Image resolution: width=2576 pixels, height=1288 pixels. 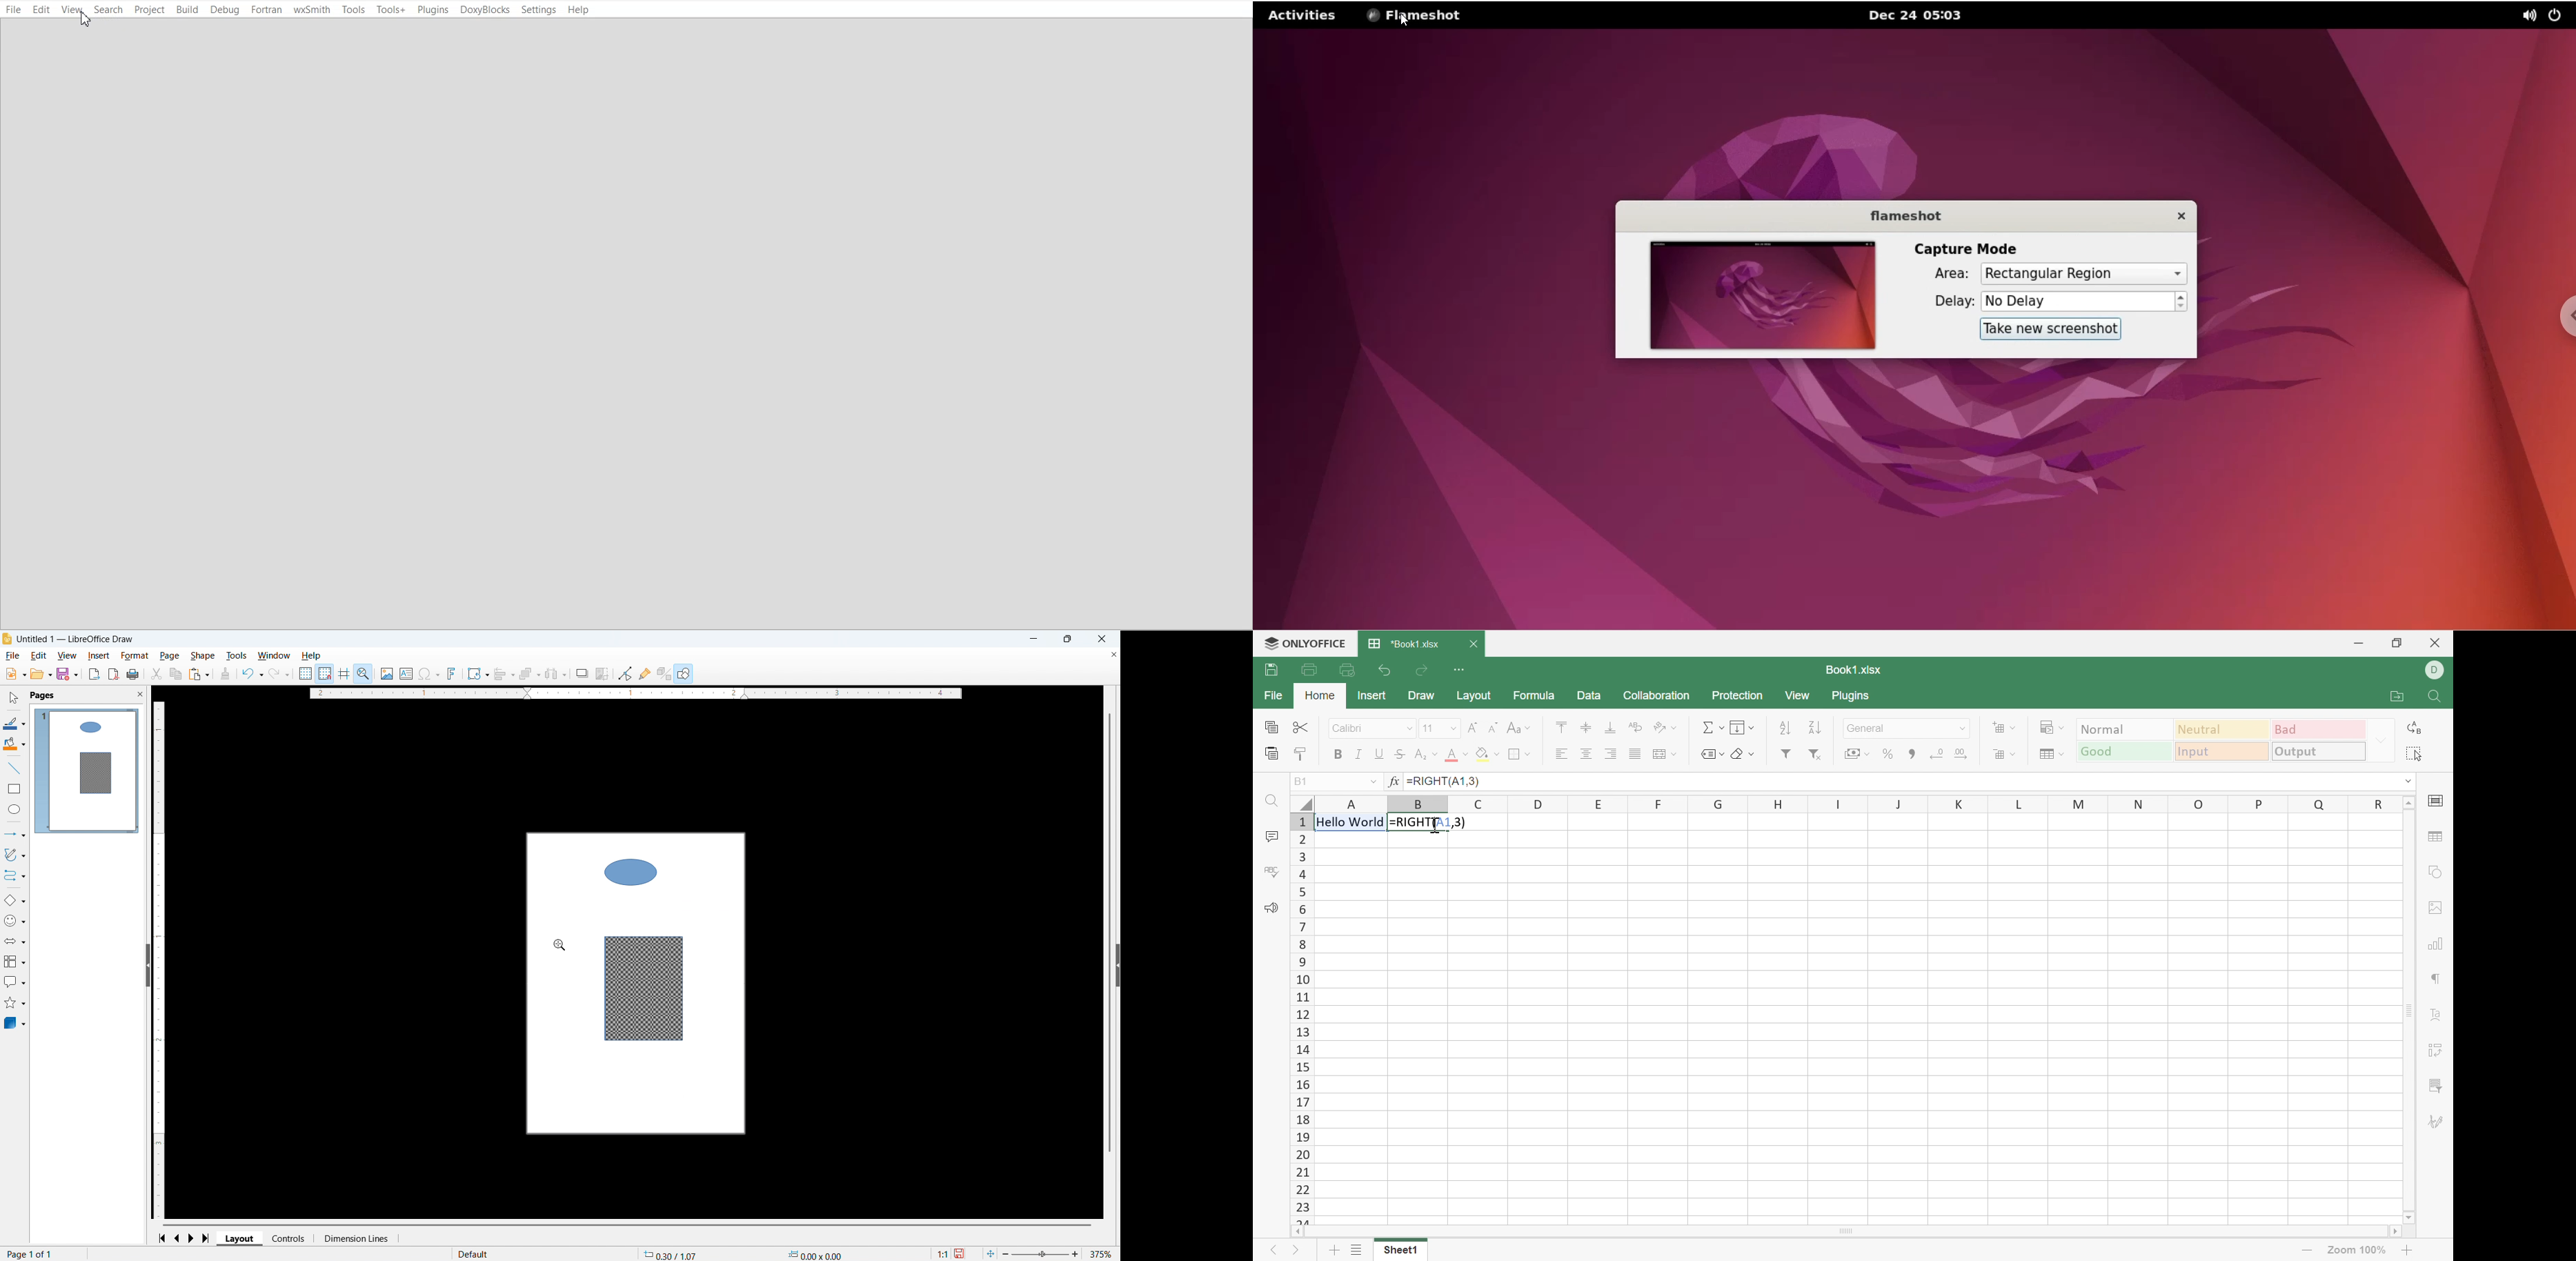 What do you see at coordinates (1852, 803) in the screenshot?
I see `Column names` at bounding box center [1852, 803].